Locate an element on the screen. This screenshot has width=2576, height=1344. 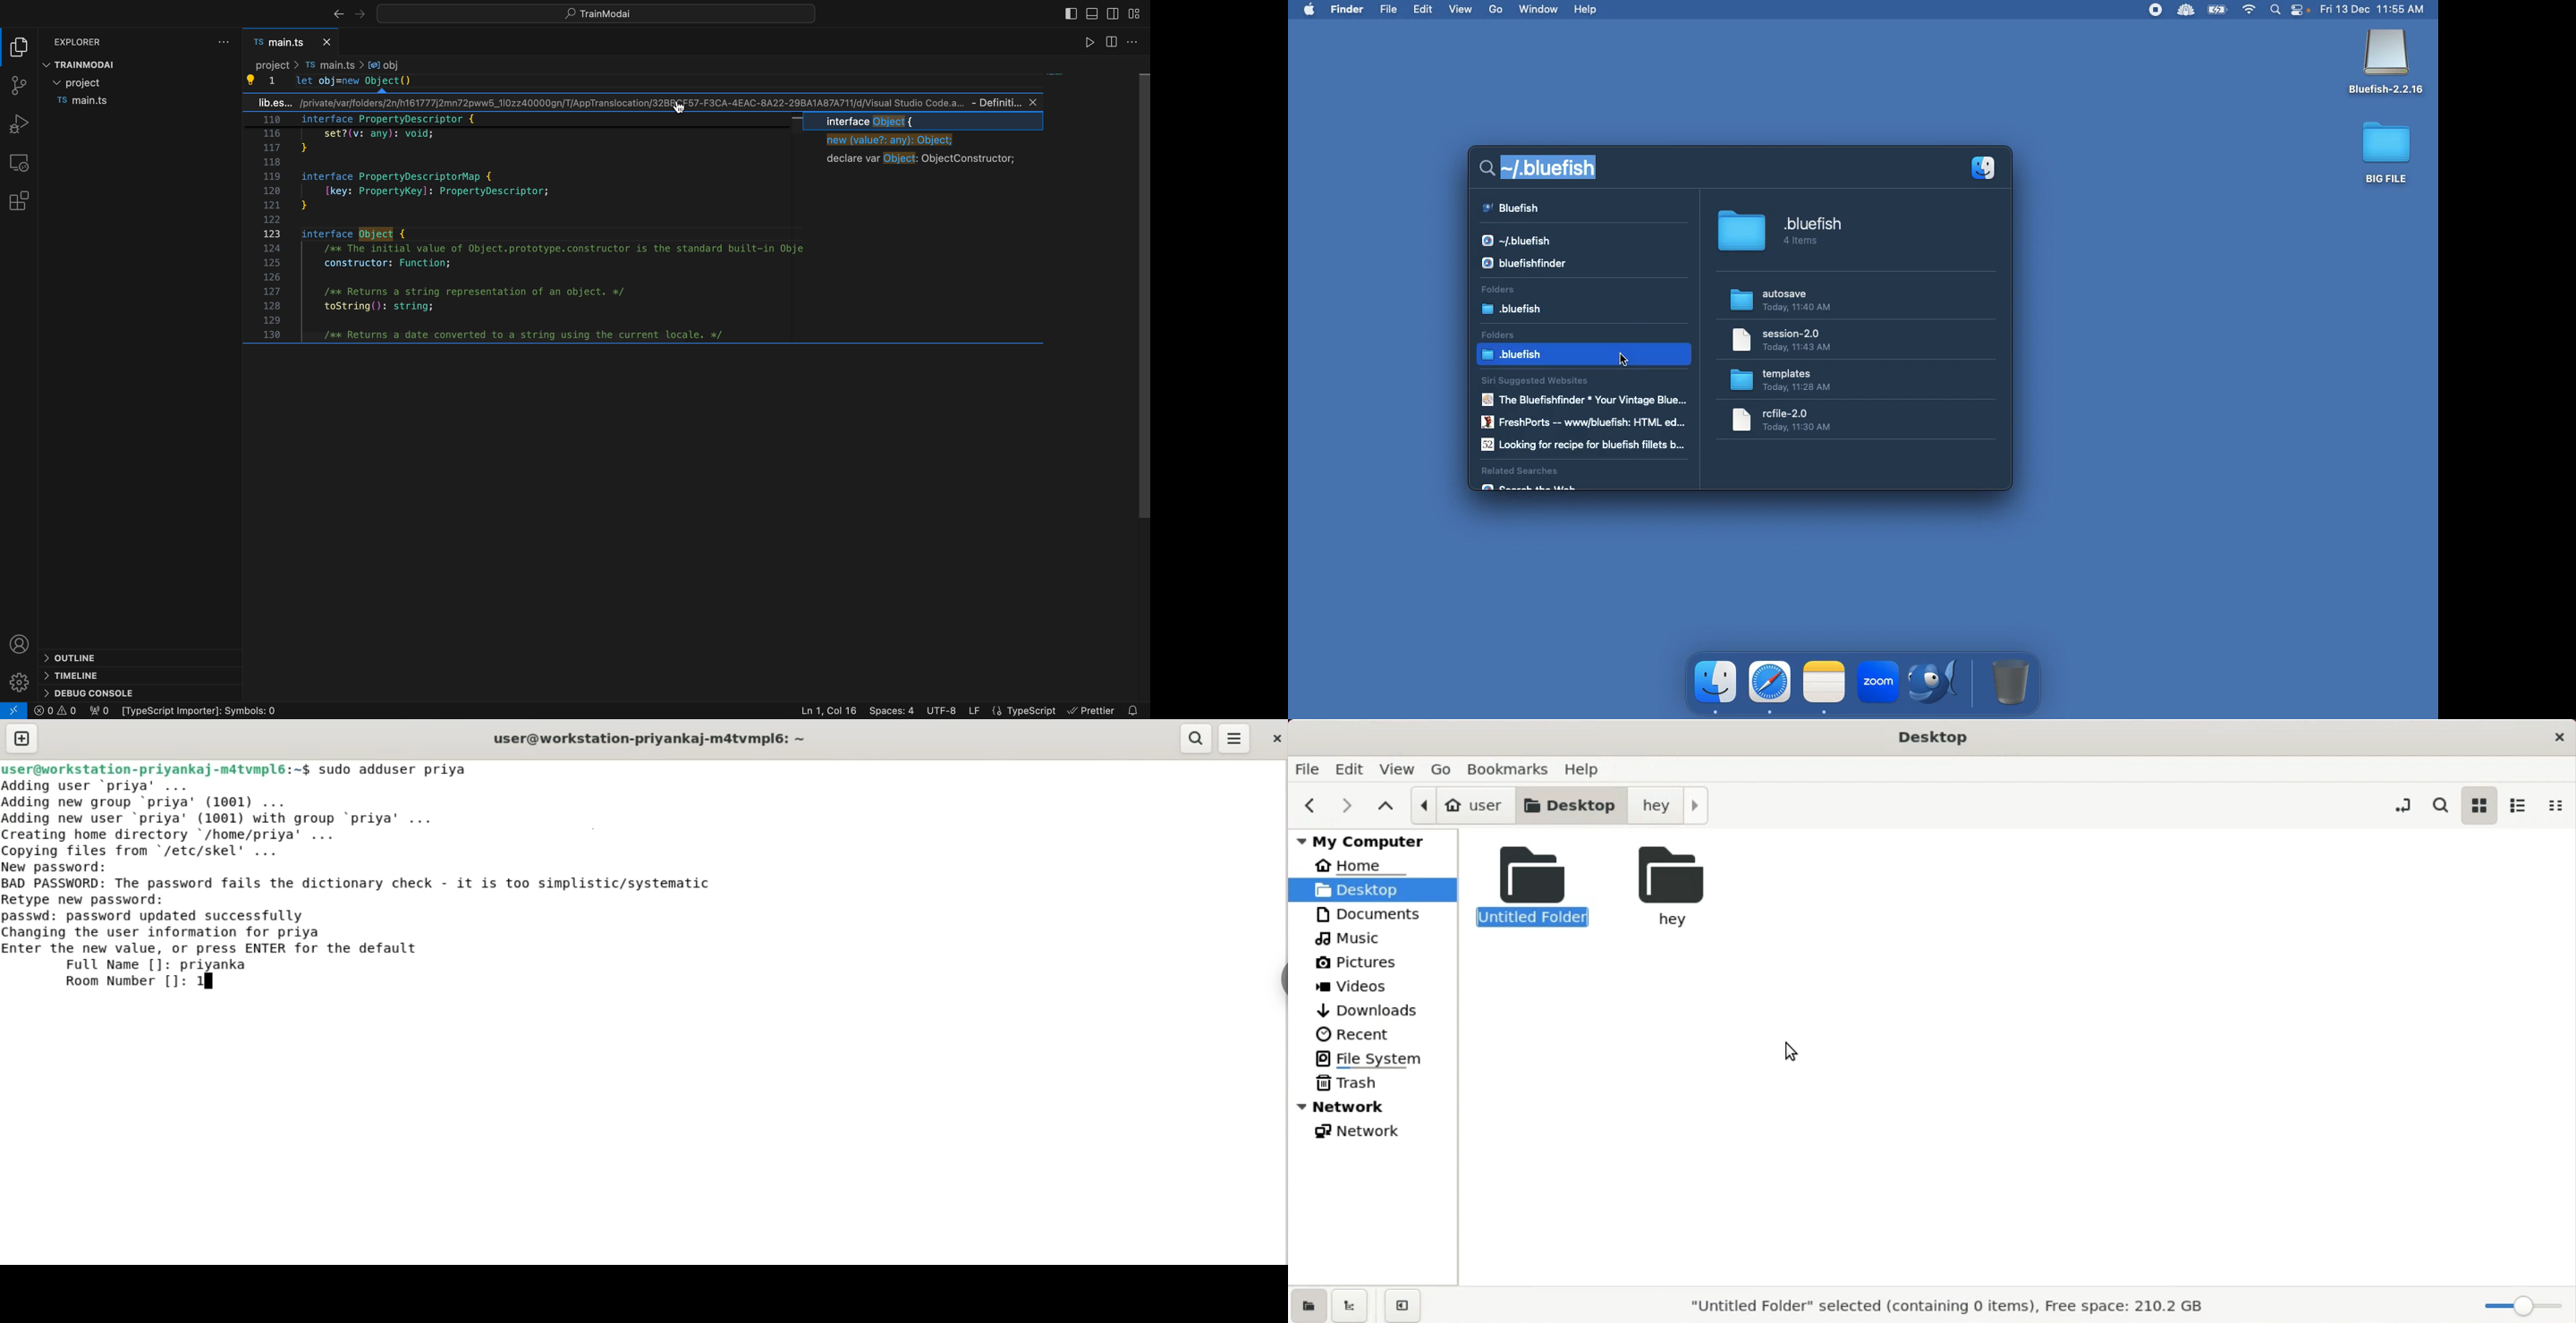
git  is located at coordinates (20, 84).